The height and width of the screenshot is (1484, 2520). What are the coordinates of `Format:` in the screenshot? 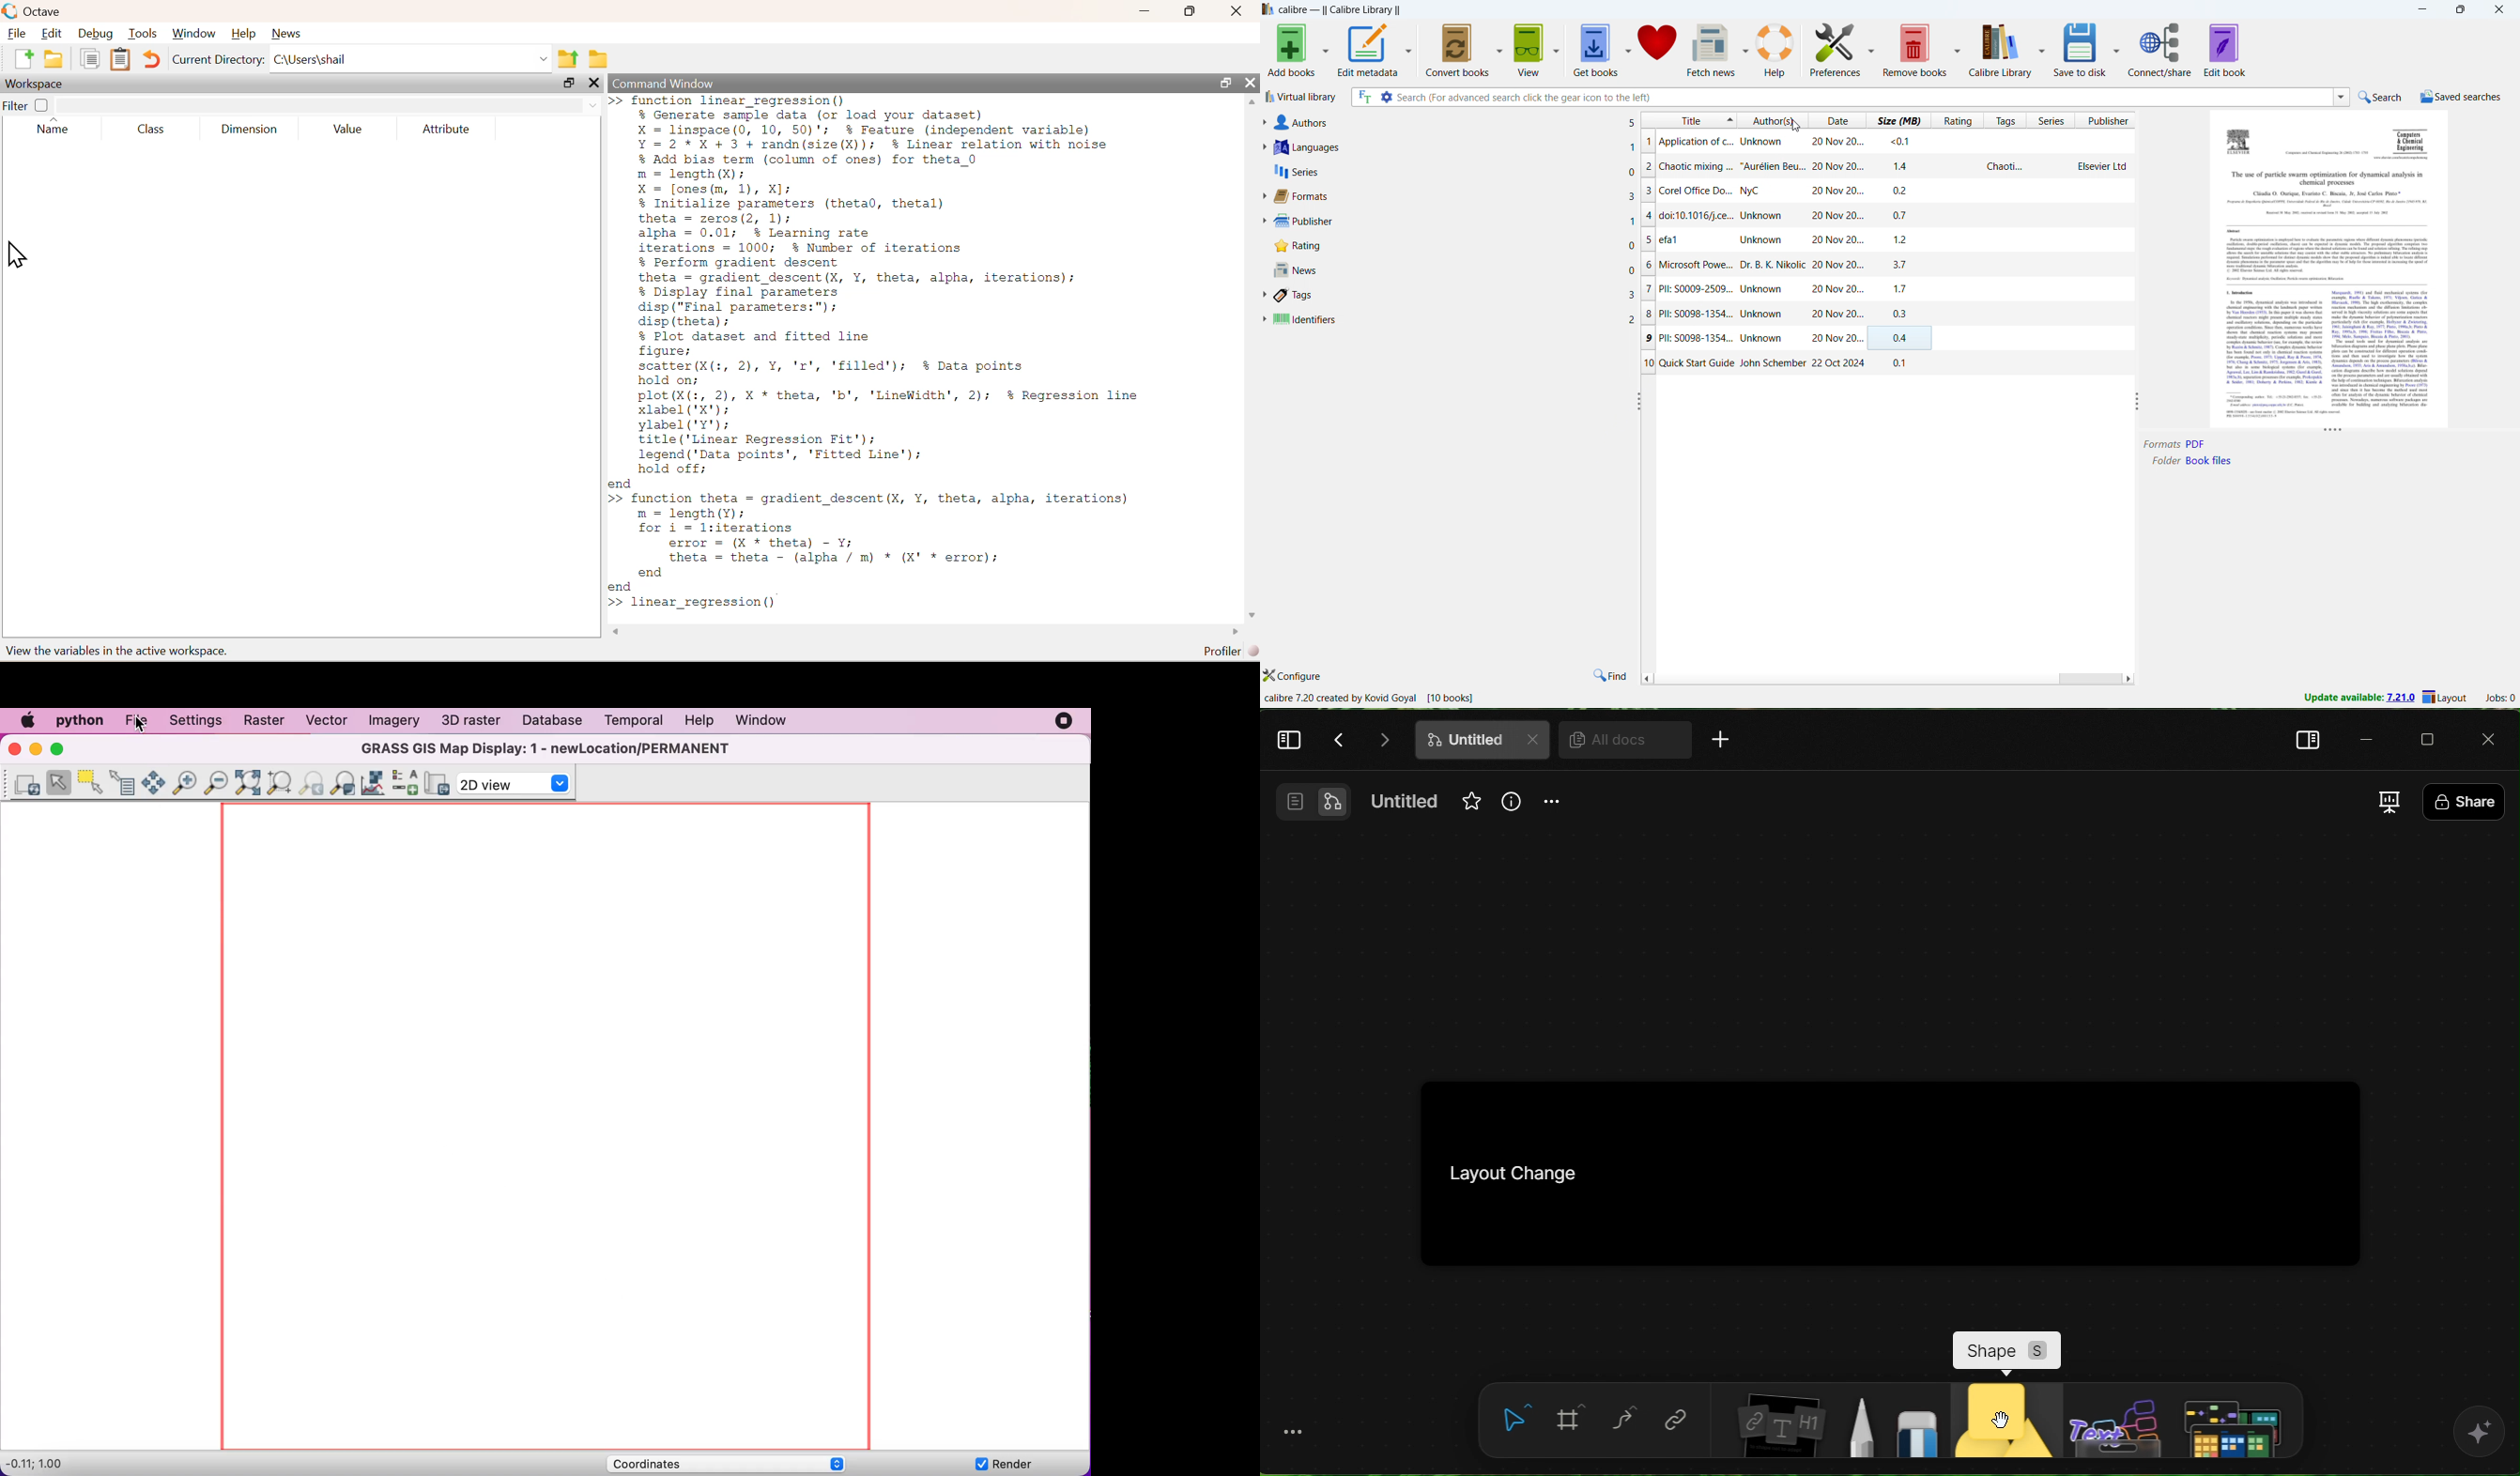 It's located at (2160, 445).